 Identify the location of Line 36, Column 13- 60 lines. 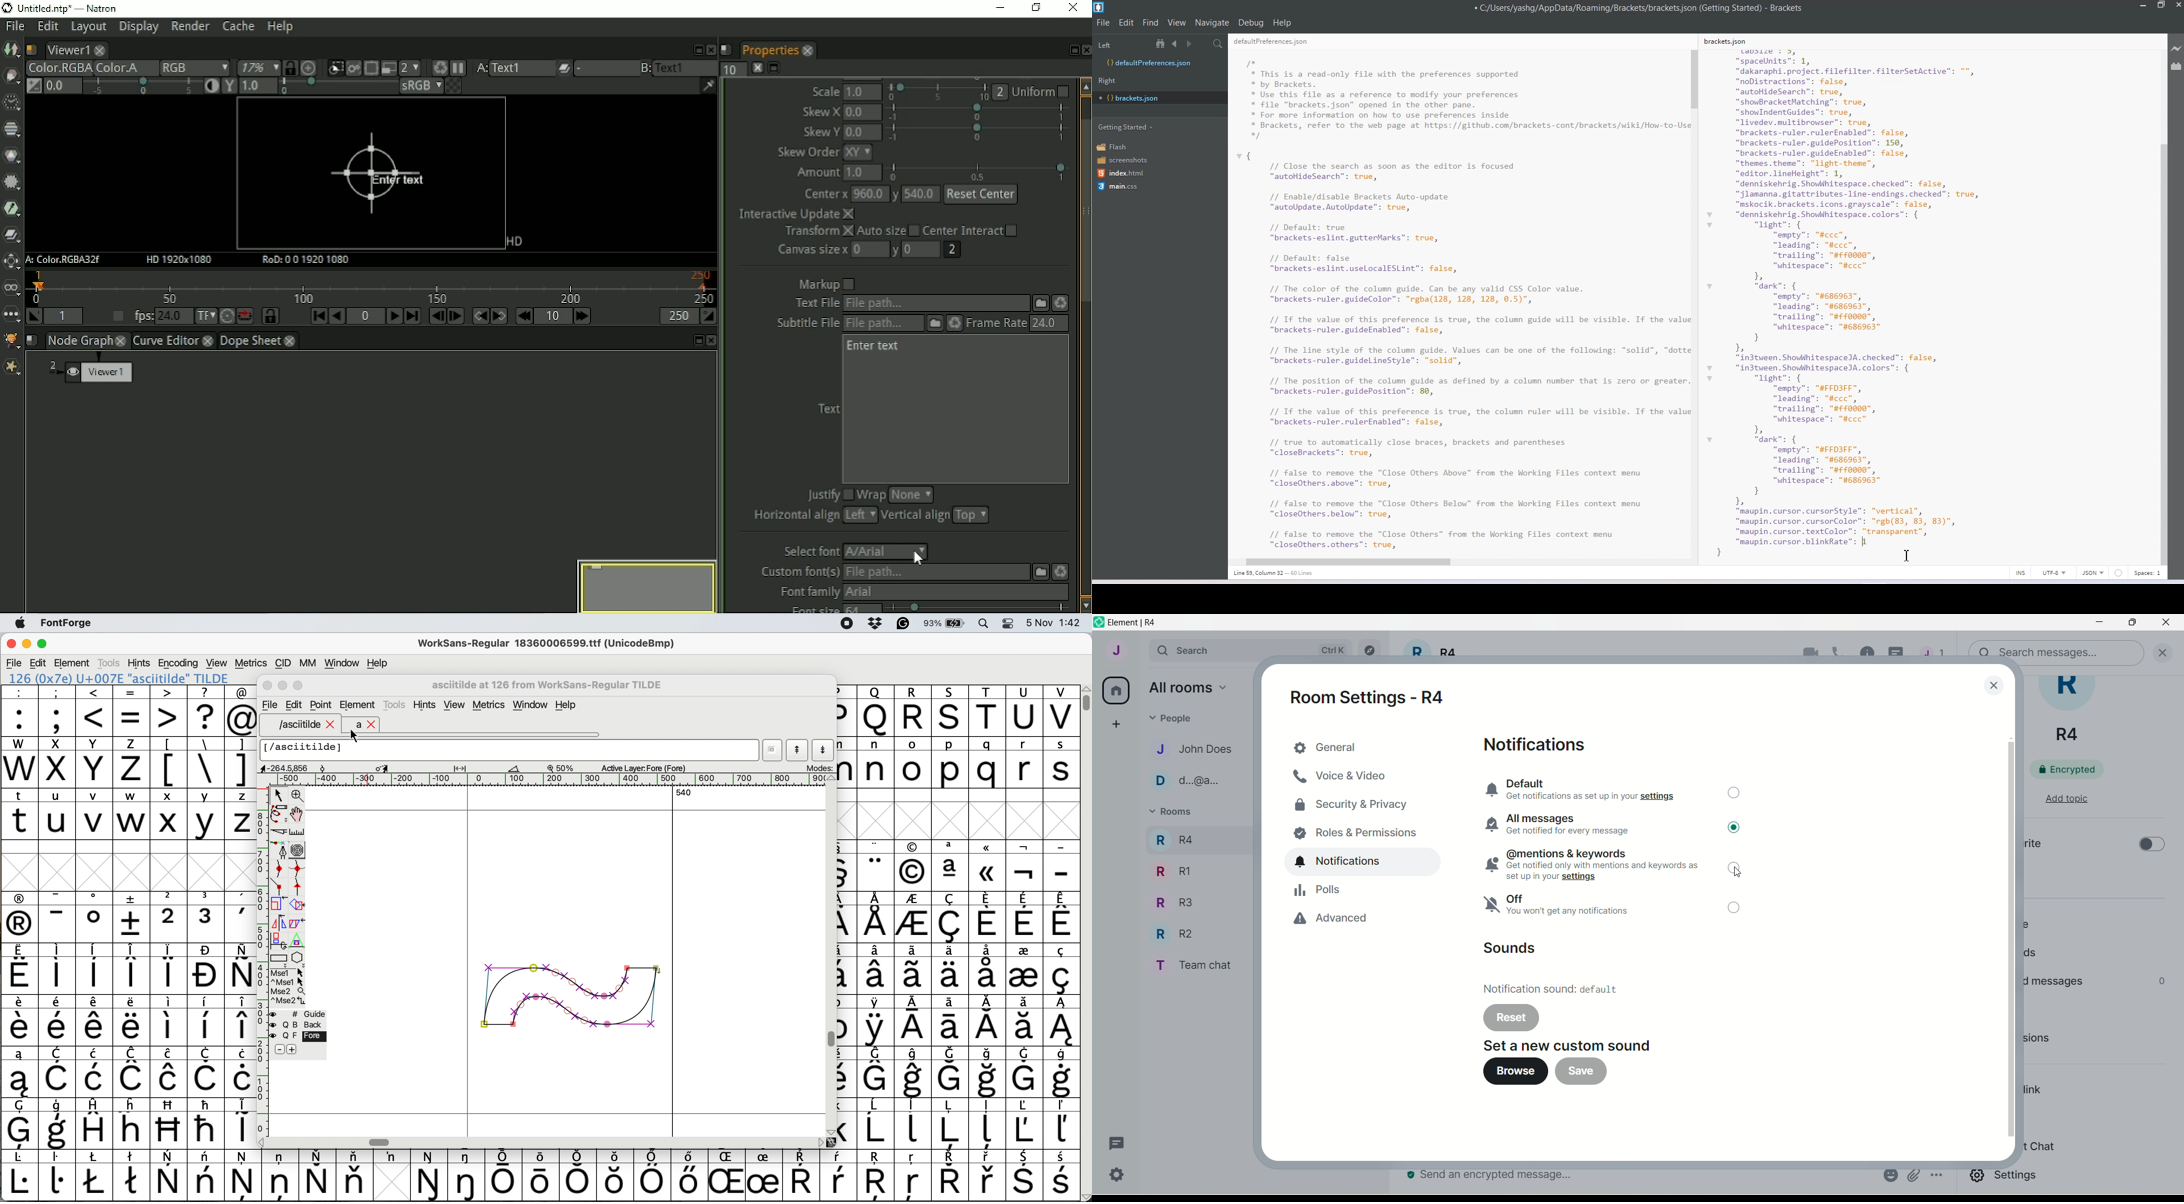
(1279, 574).